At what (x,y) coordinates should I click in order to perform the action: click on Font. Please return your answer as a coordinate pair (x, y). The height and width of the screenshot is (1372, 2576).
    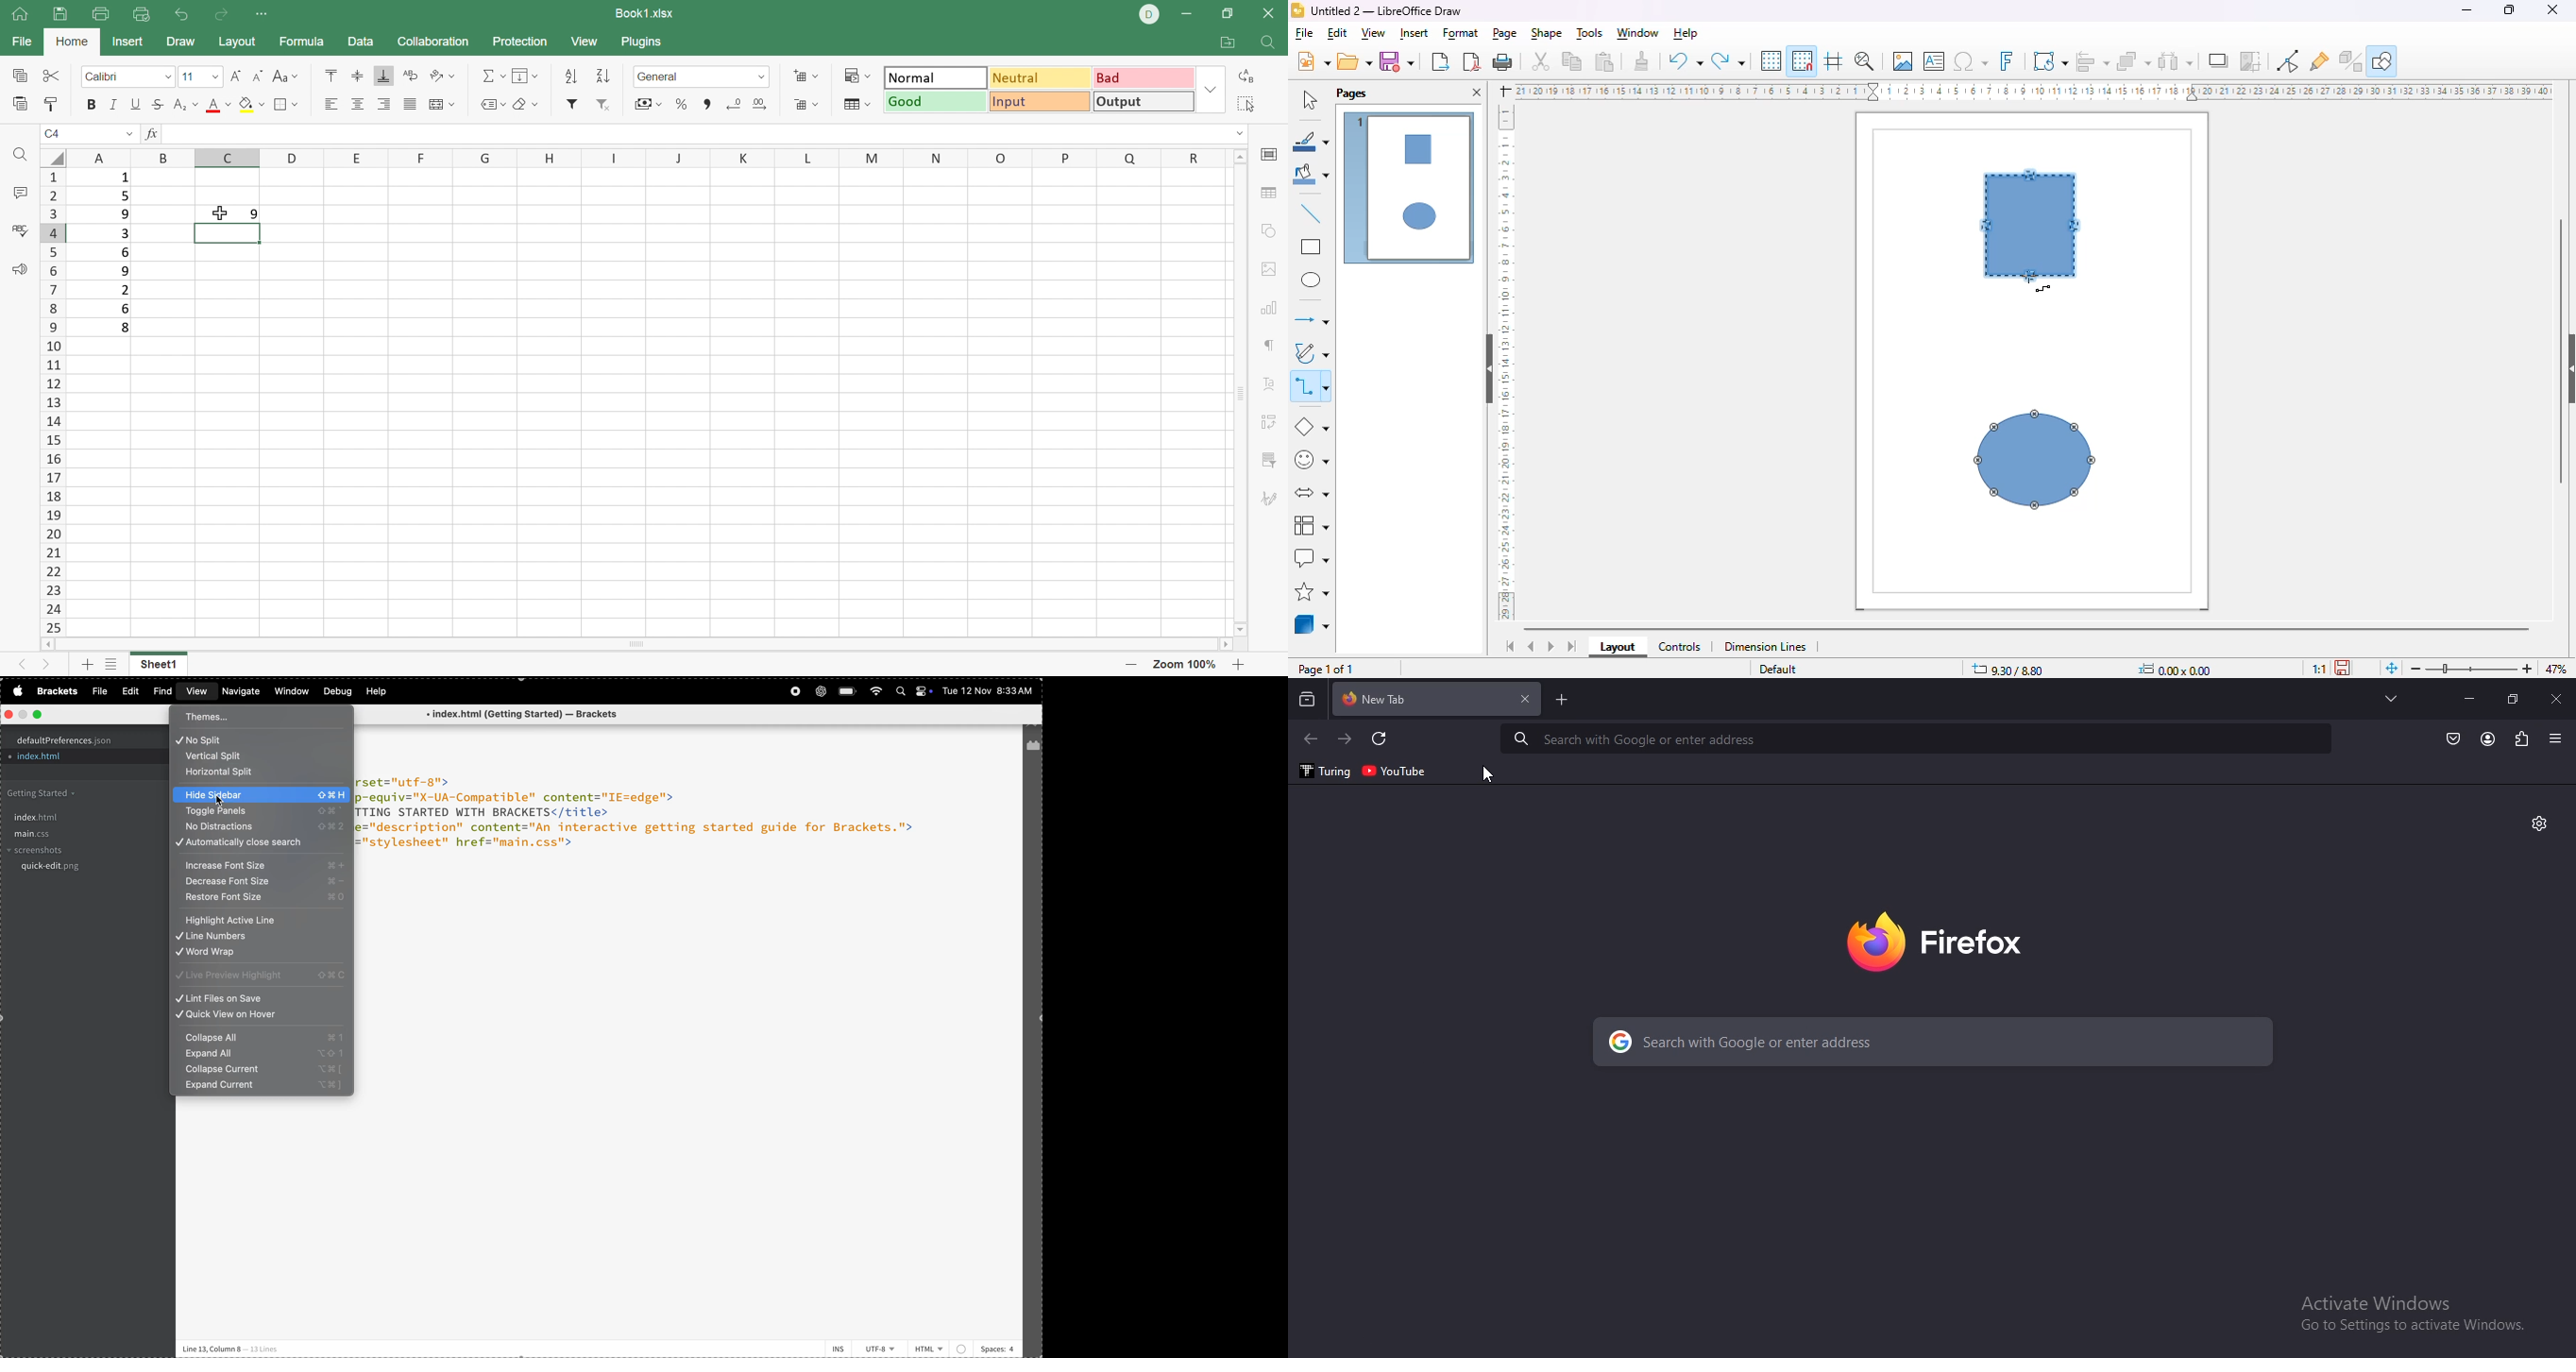
    Looking at the image, I should click on (110, 78).